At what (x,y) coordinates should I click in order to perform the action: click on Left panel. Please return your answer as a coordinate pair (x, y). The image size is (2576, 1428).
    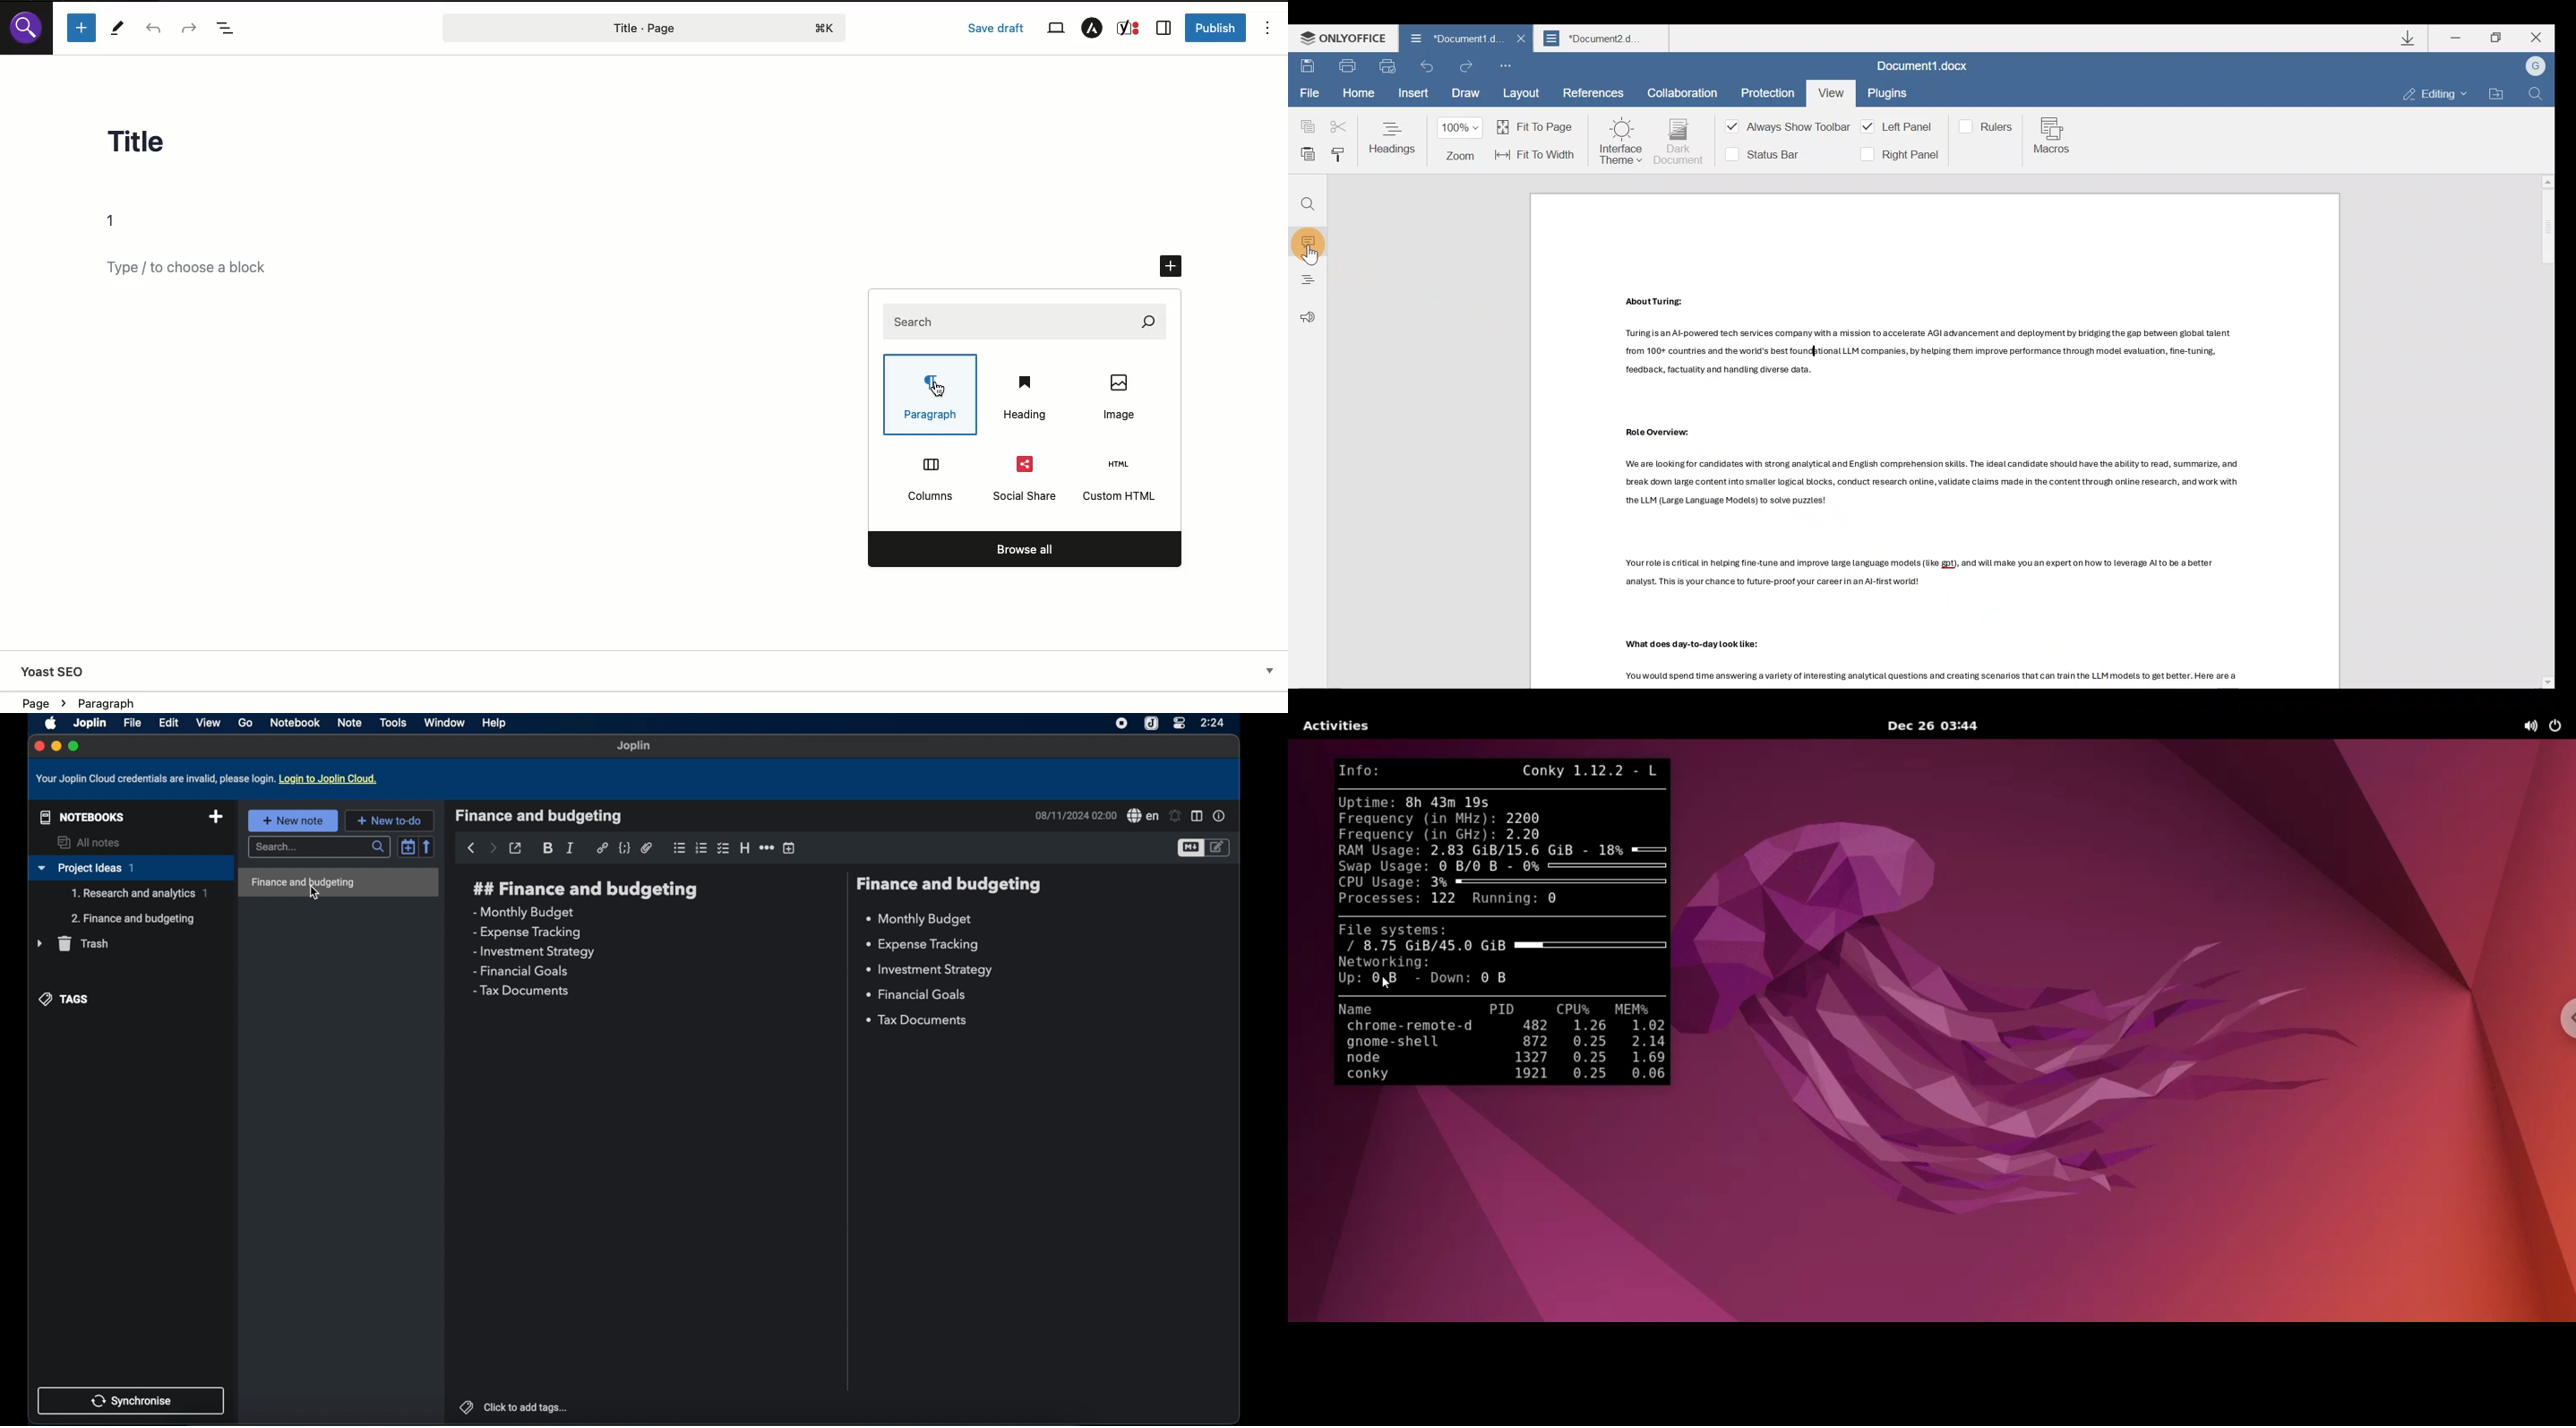
    Looking at the image, I should click on (1899, 127).